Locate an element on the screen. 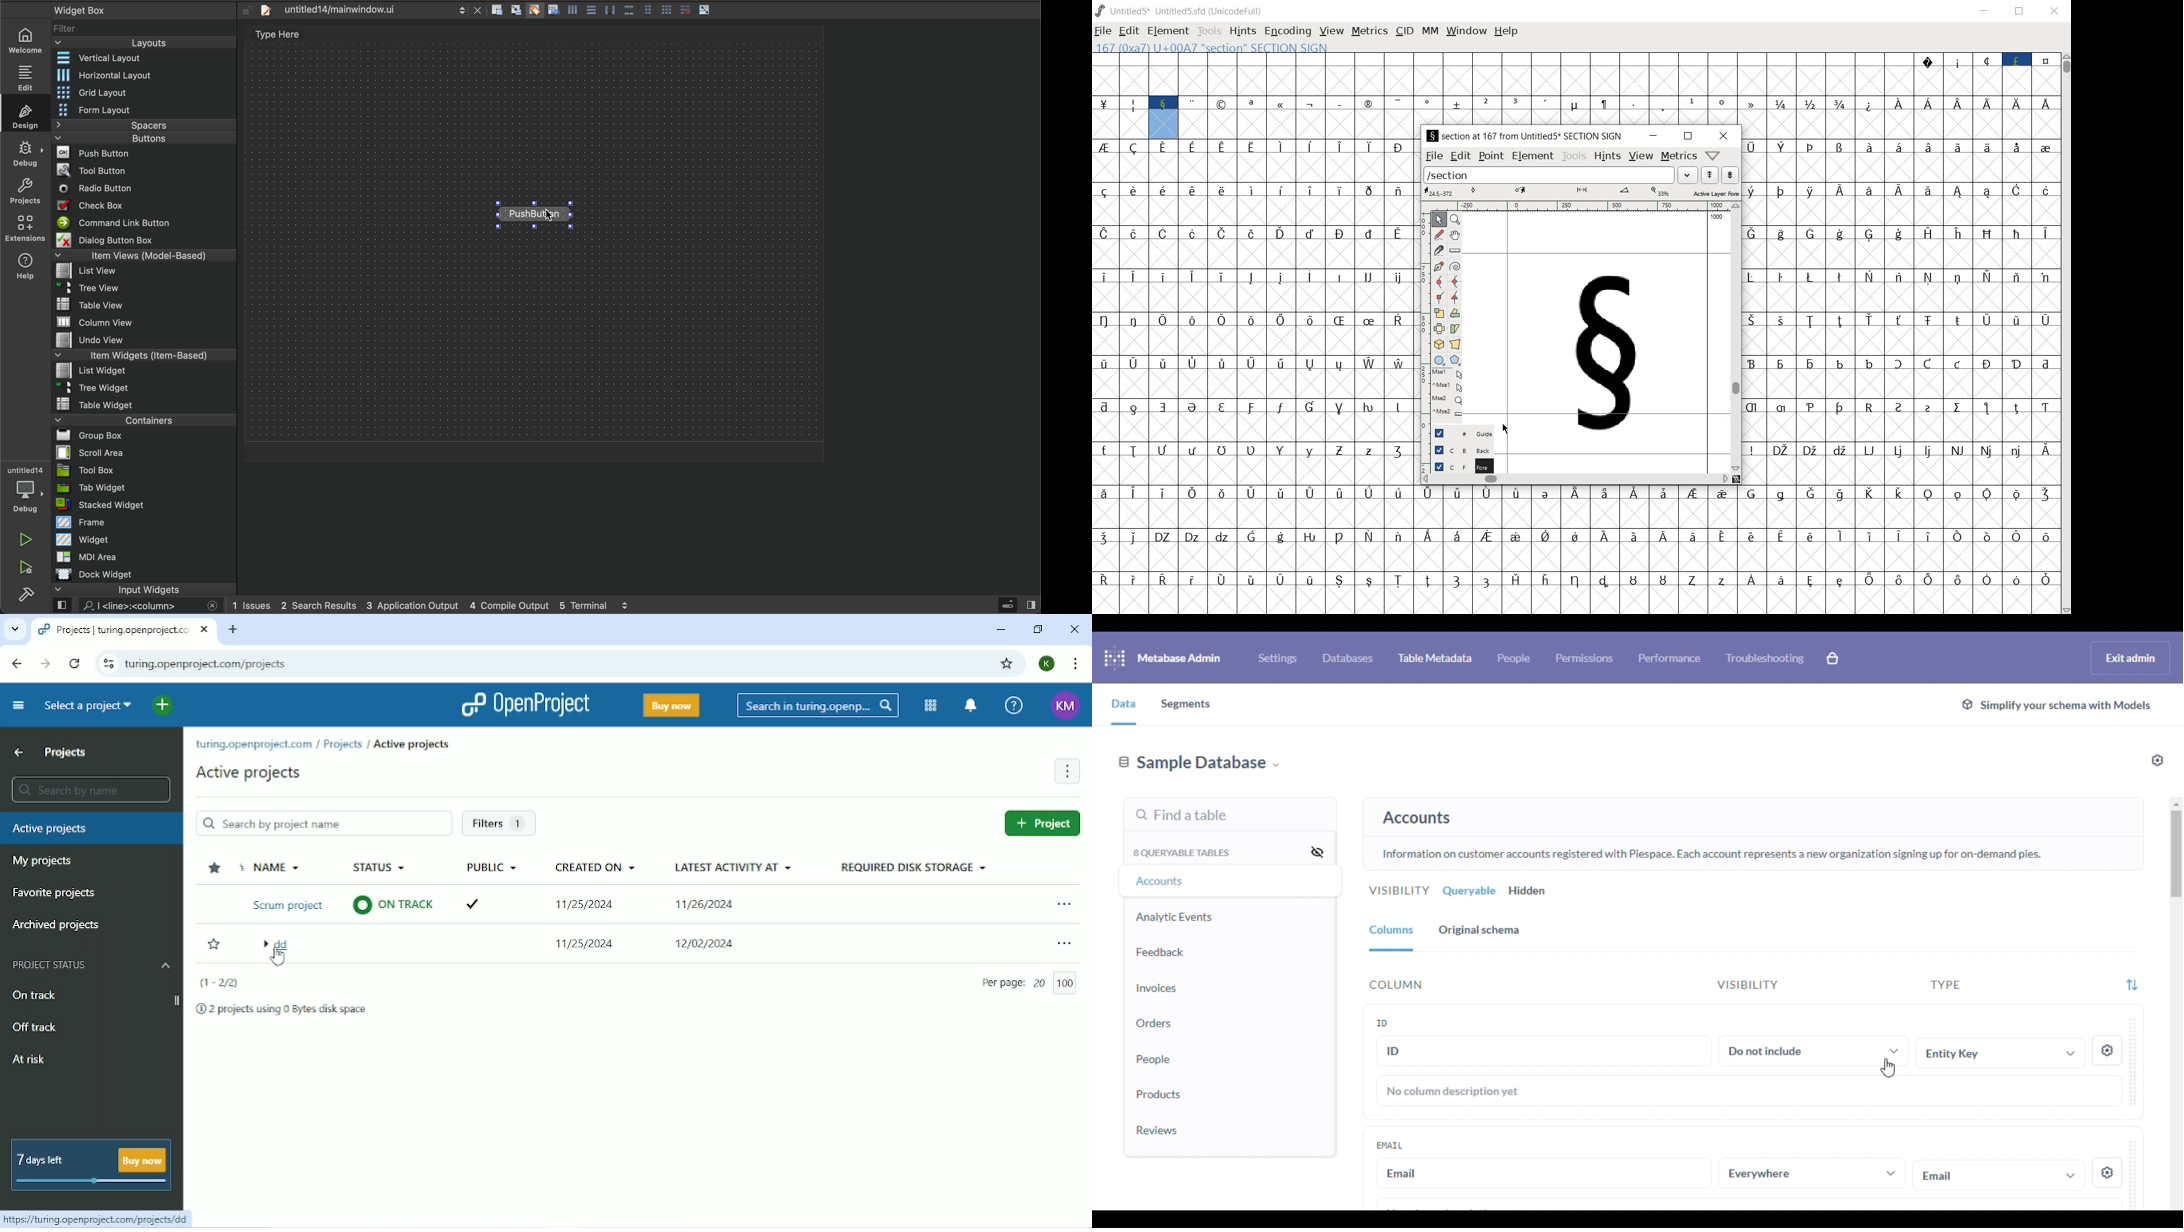 The width and height of the screenshot is (2184, 1232). checkbox is located at coordinates (145, 207).